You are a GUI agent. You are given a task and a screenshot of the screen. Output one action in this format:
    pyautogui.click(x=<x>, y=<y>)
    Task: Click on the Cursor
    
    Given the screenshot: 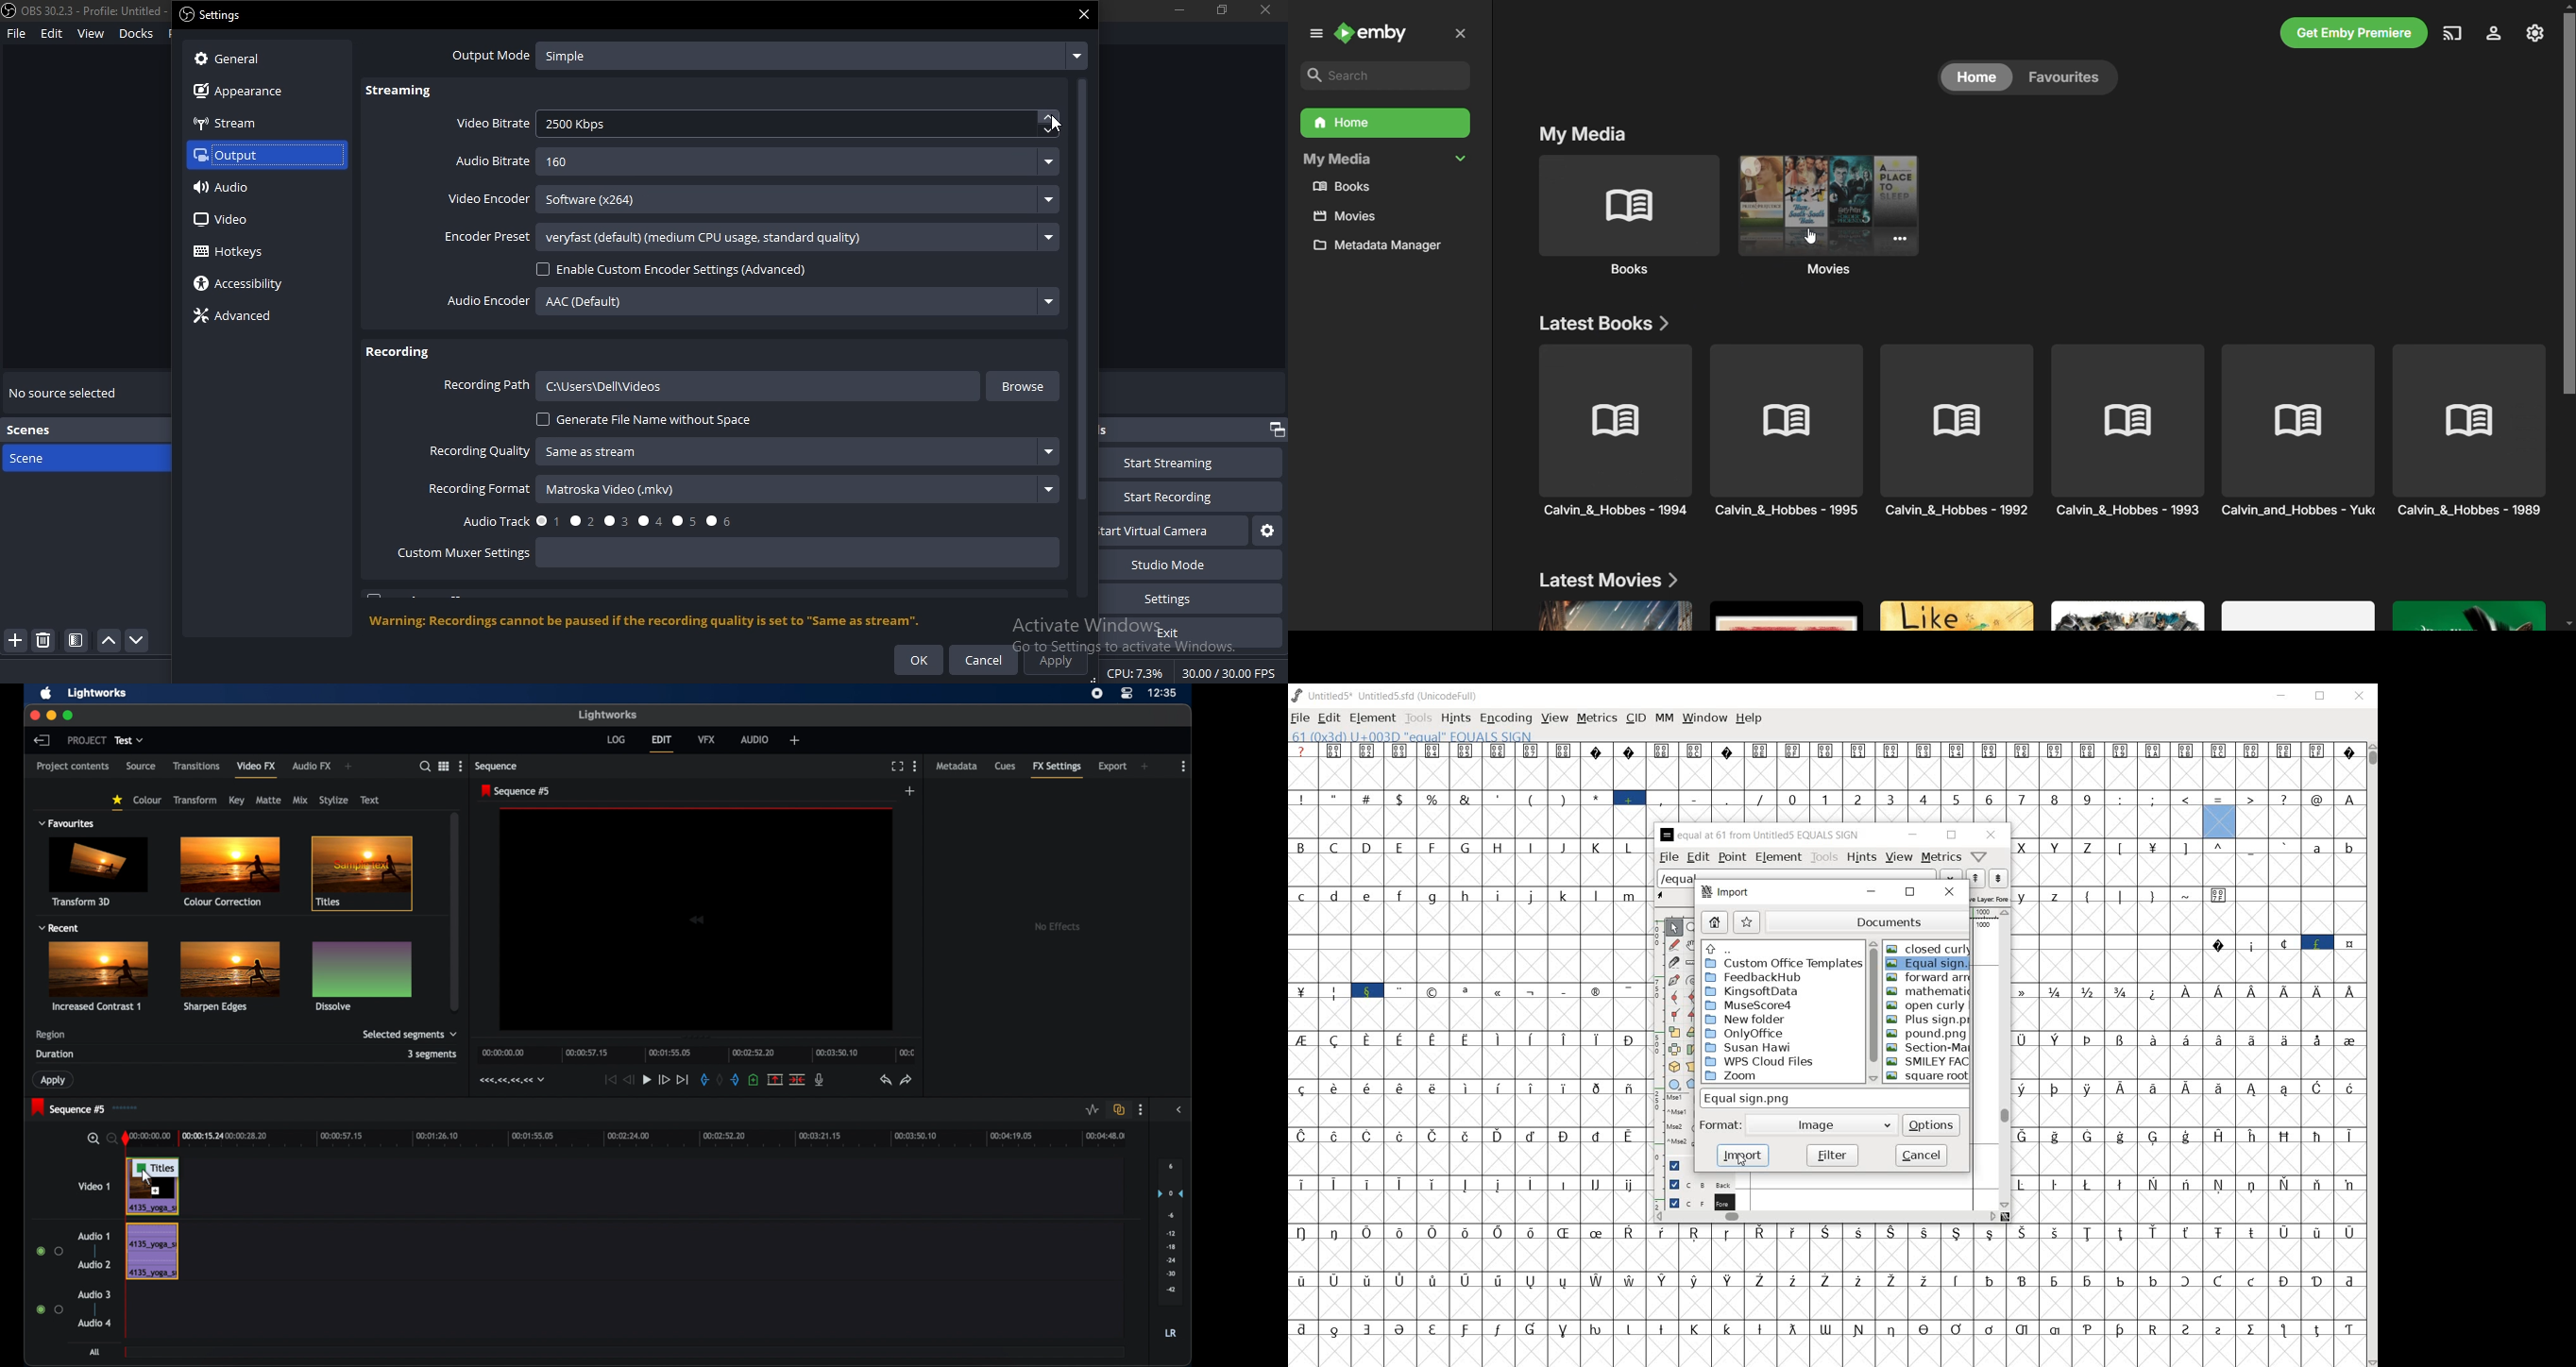 What is the action you would take?
    pyautogui.click(x=148, y=1180)
    